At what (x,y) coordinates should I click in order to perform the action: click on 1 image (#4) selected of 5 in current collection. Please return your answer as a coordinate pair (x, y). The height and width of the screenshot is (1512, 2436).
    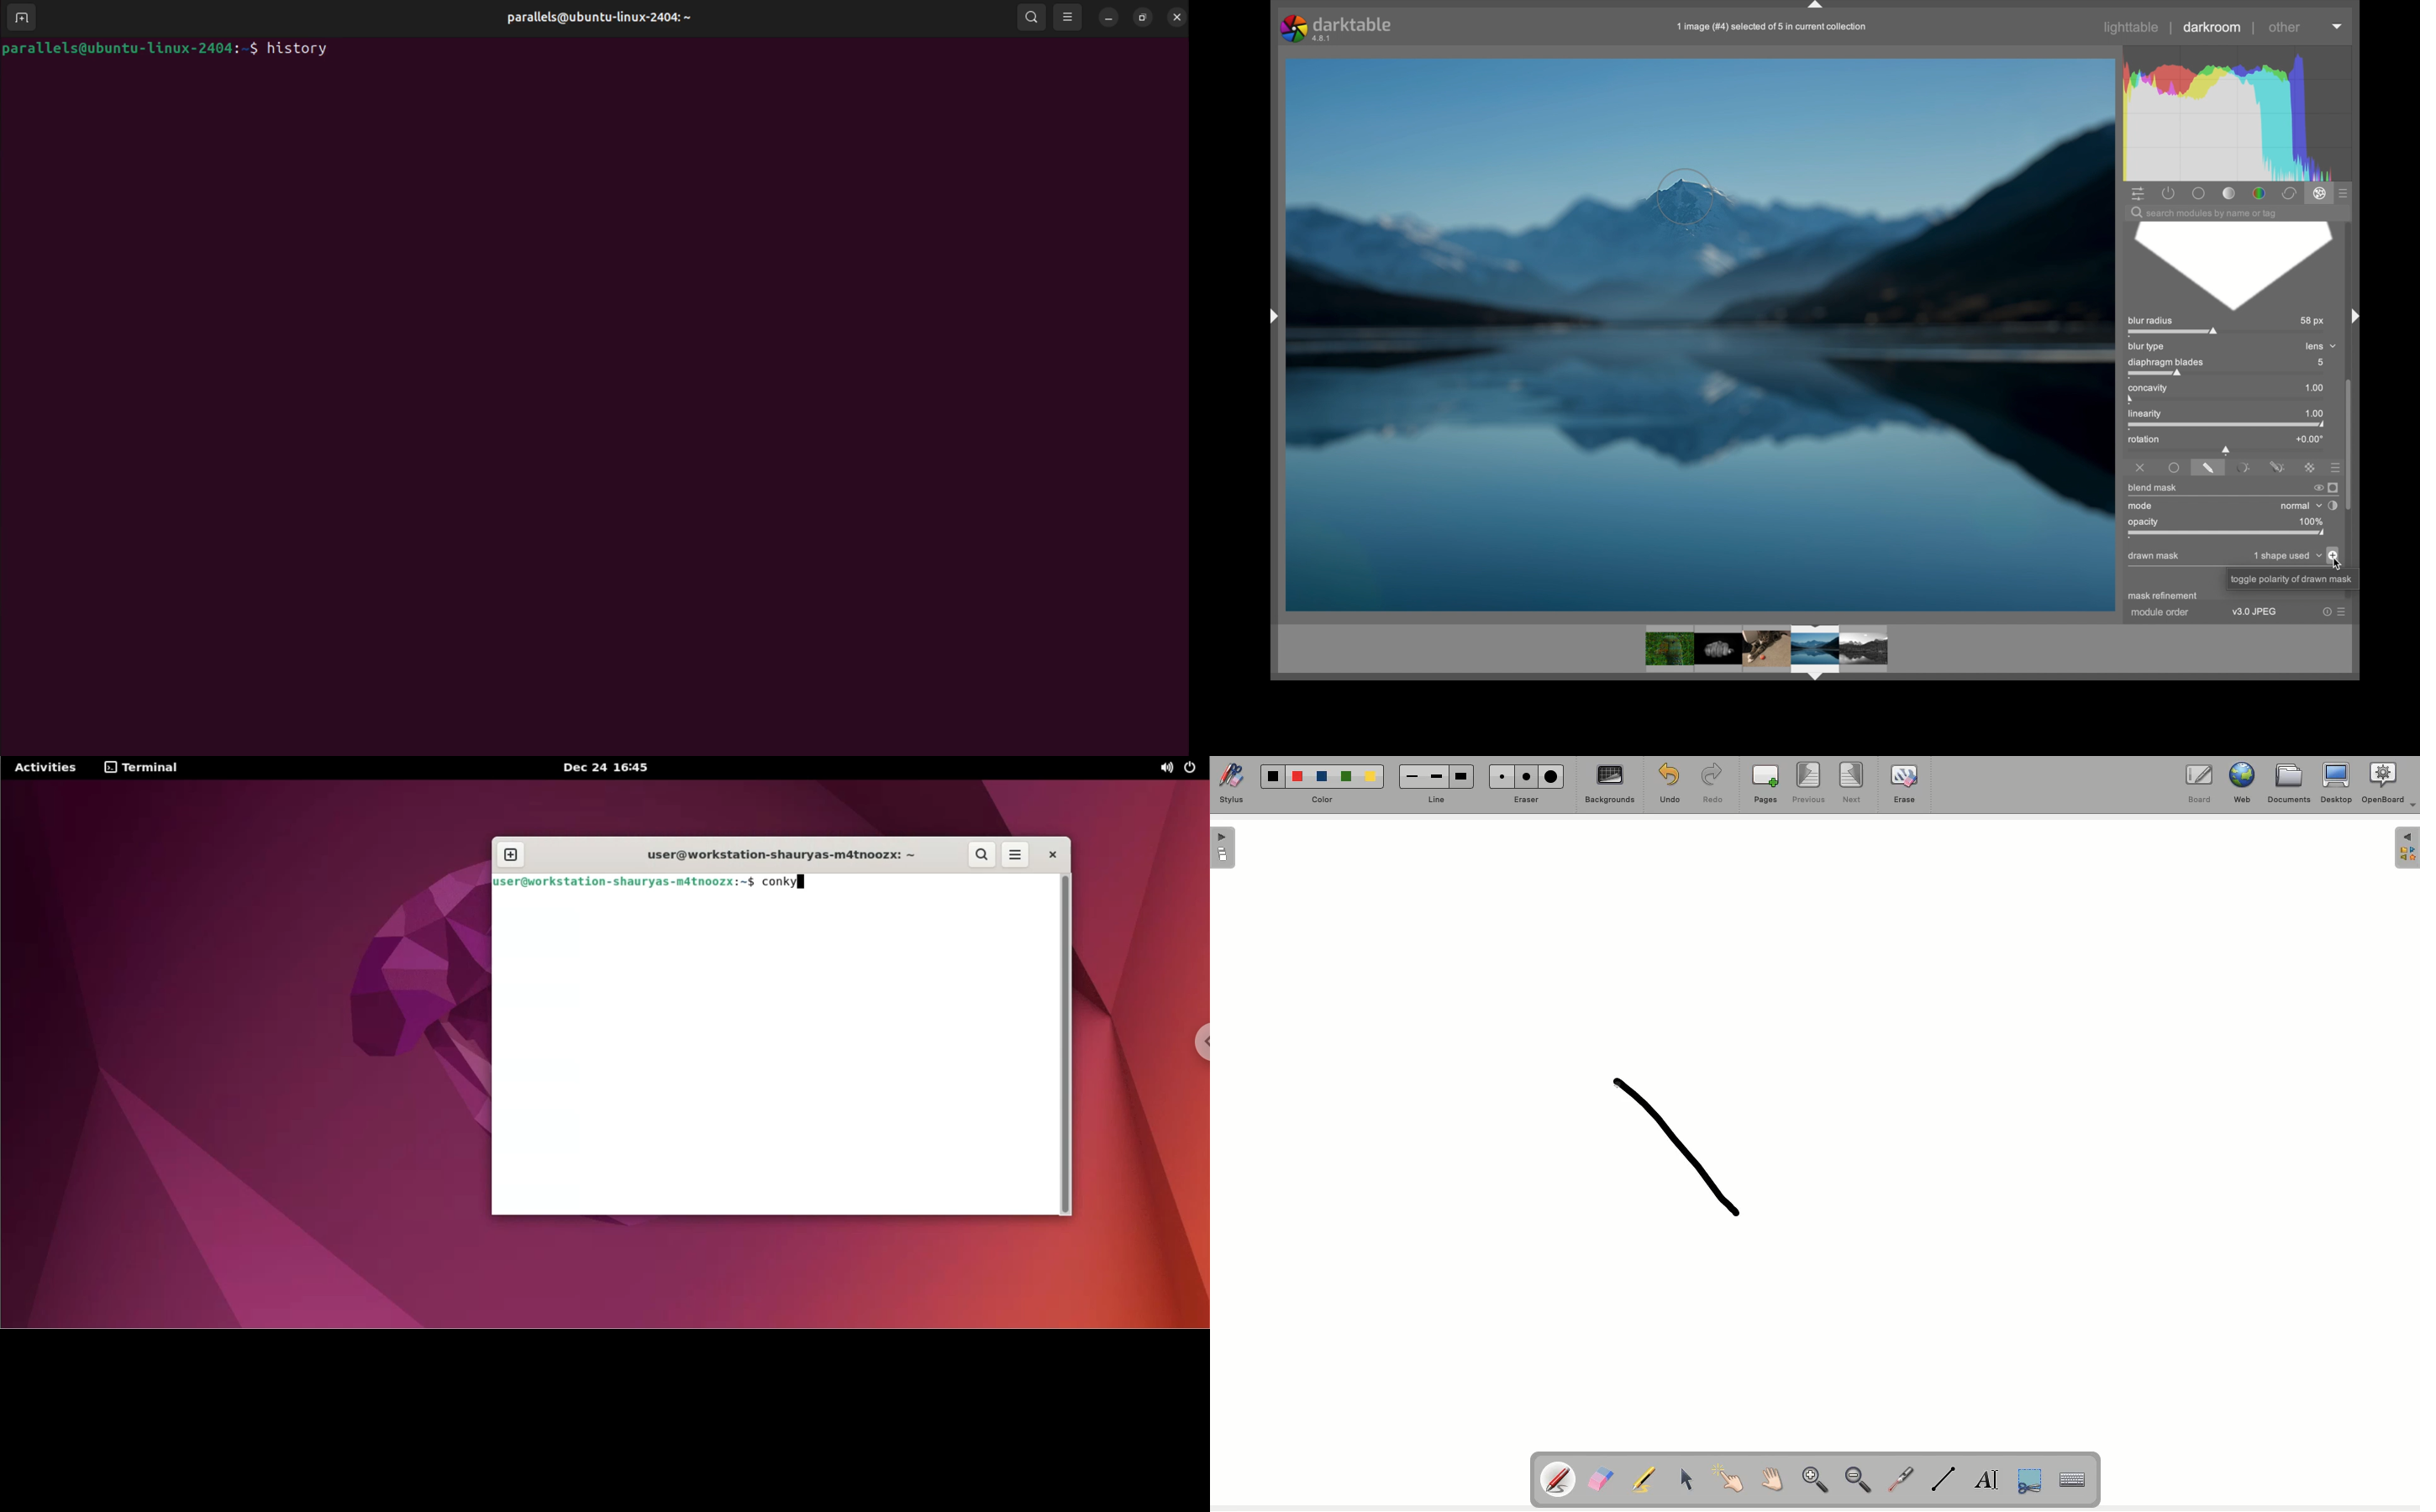
    Looking at the image, I should click on (1772, 25).